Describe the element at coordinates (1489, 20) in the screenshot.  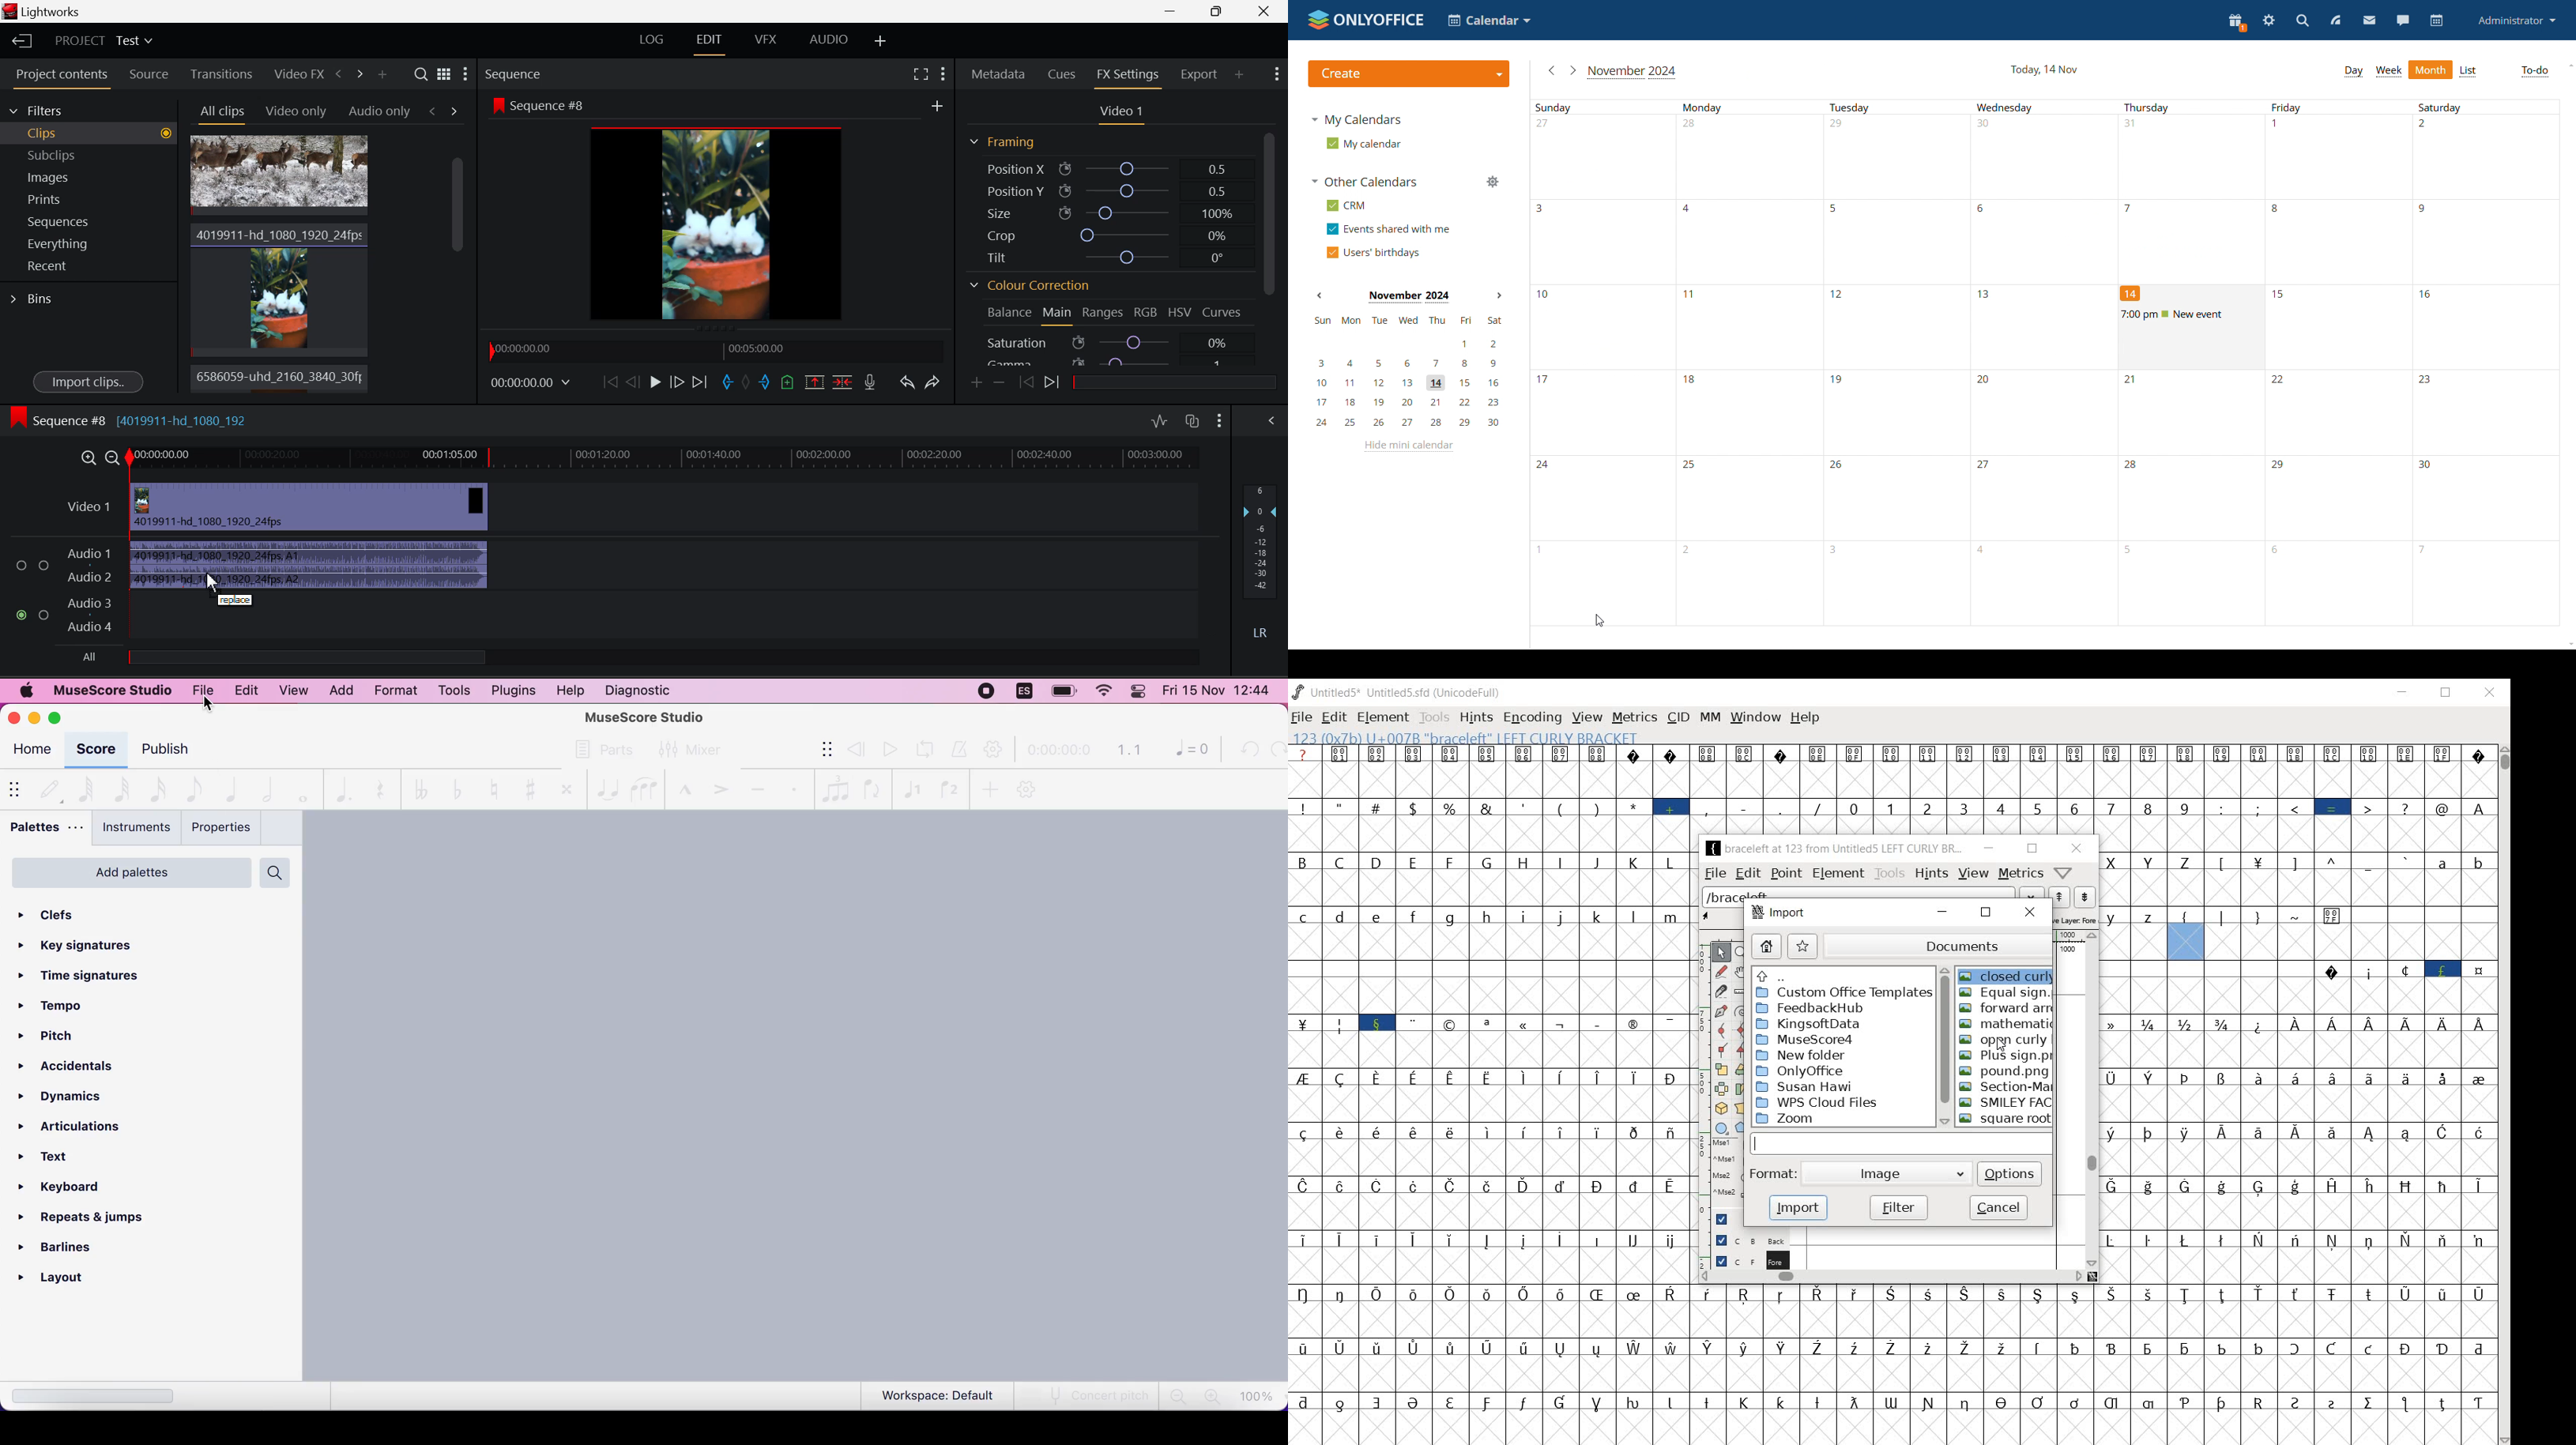
I see `select application` at that location.